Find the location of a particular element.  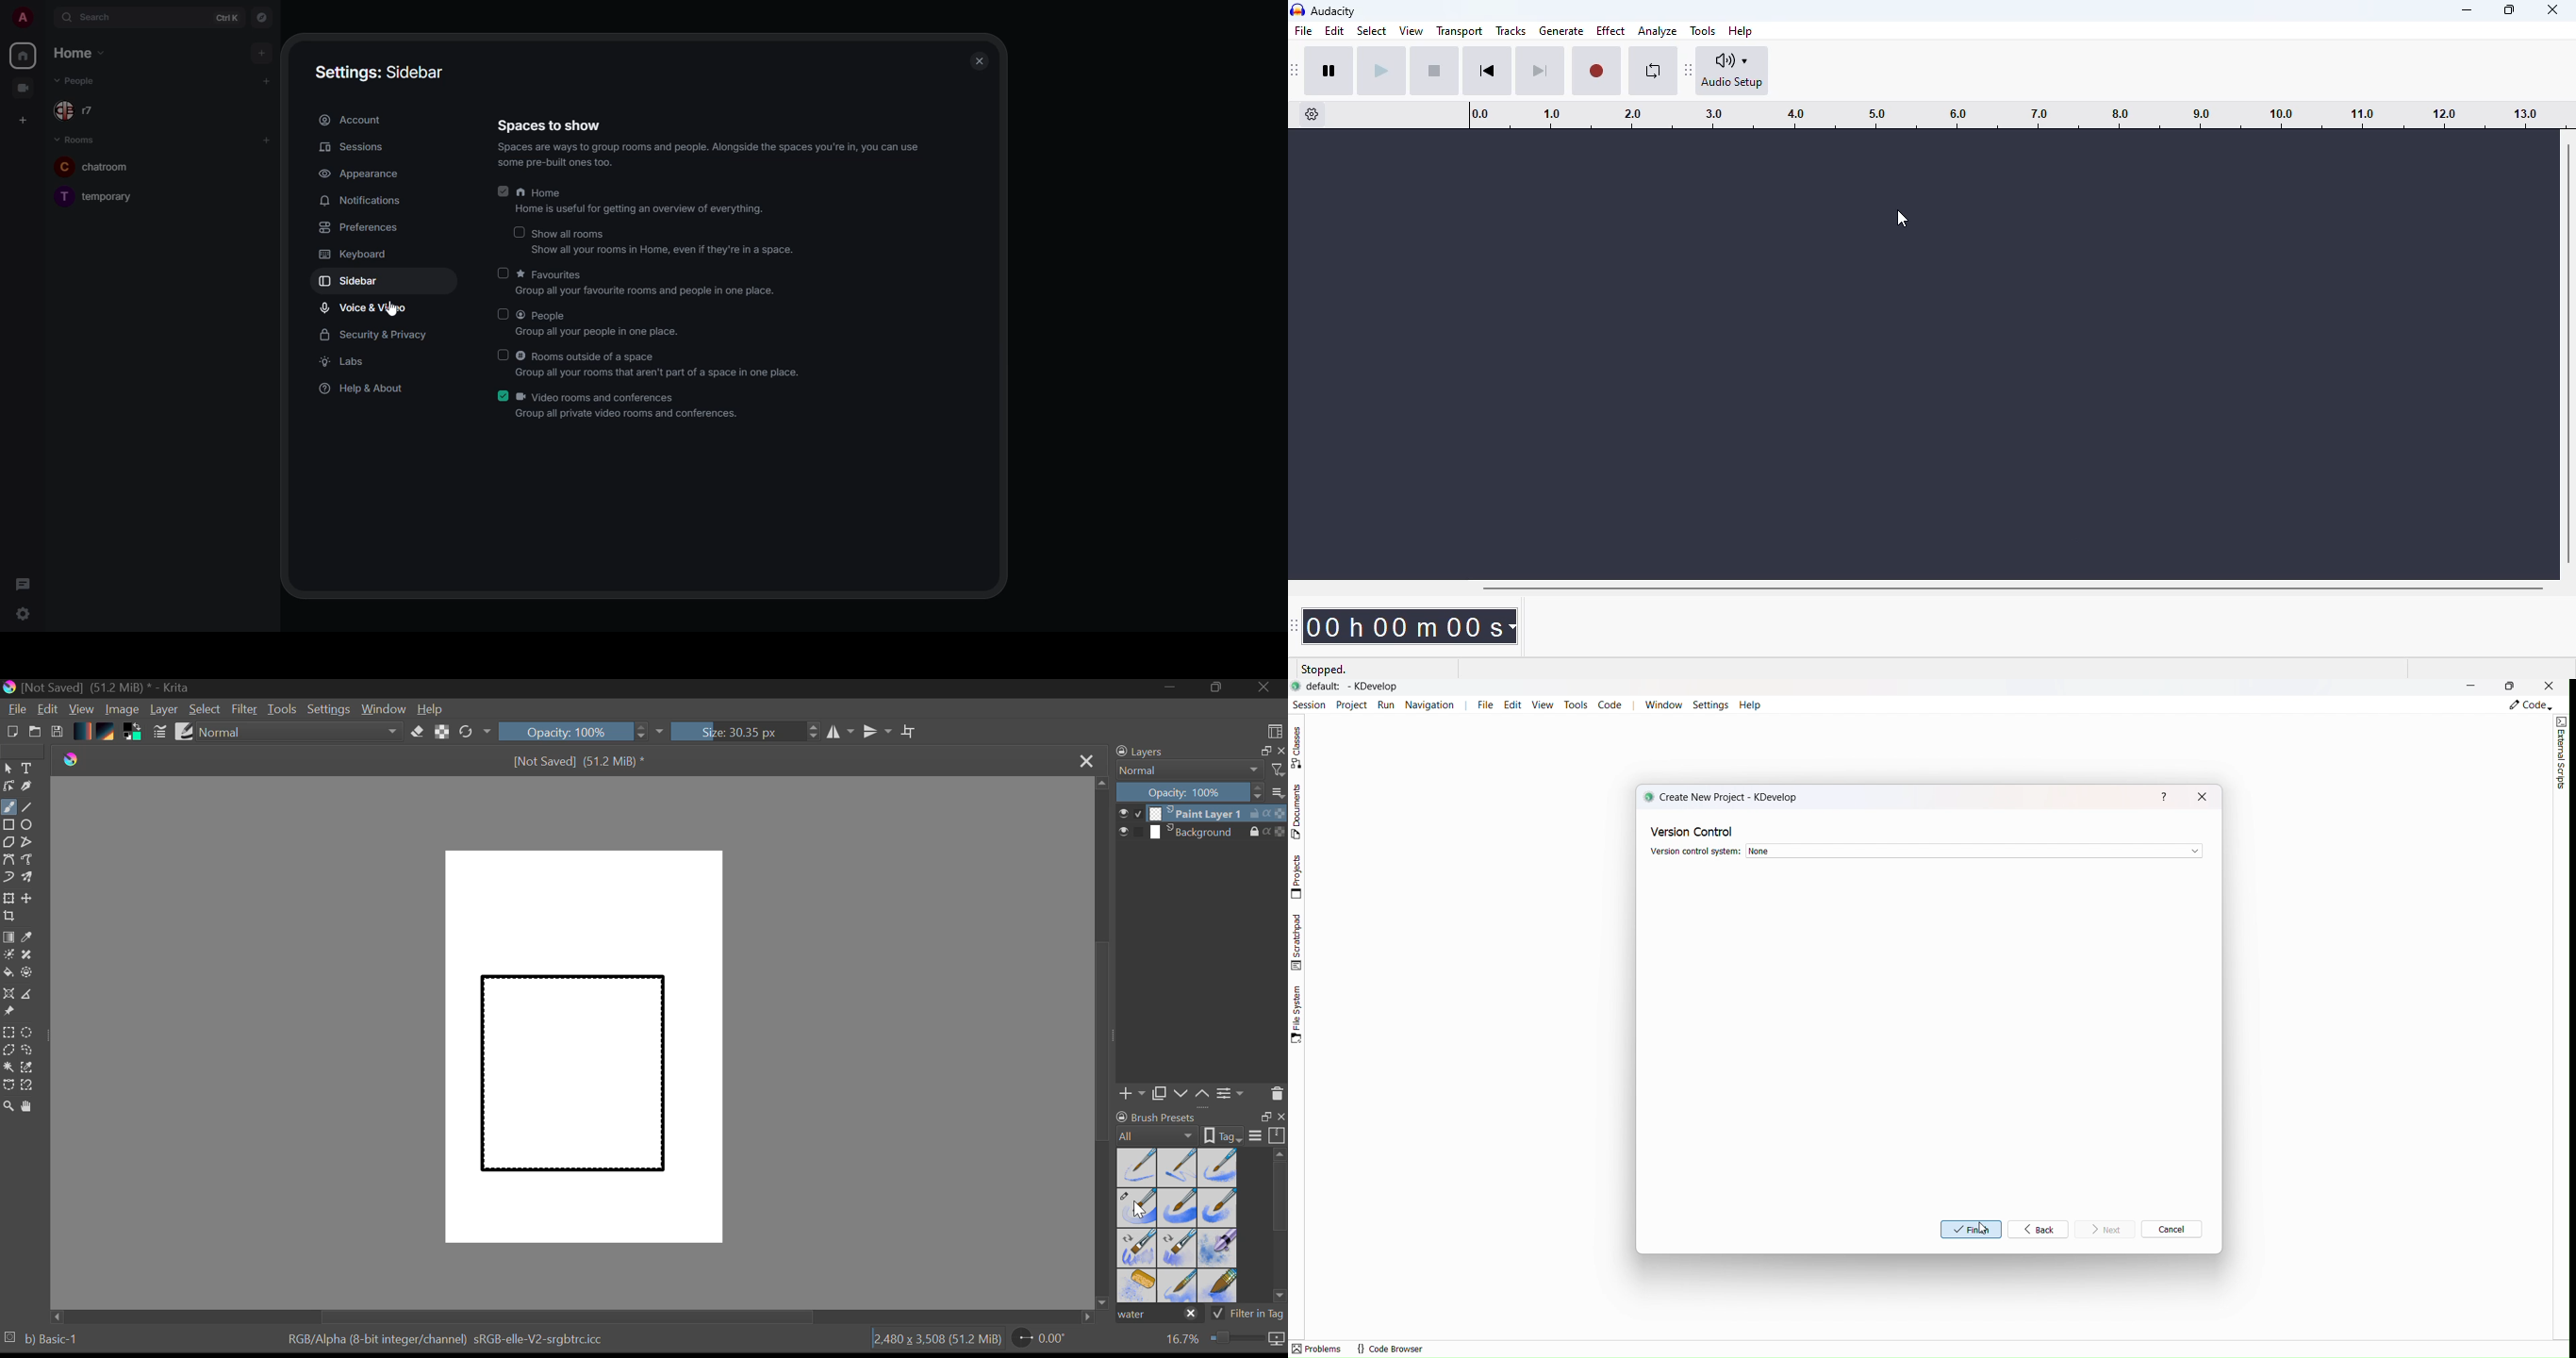

close is located at coordinates (2202, 796).